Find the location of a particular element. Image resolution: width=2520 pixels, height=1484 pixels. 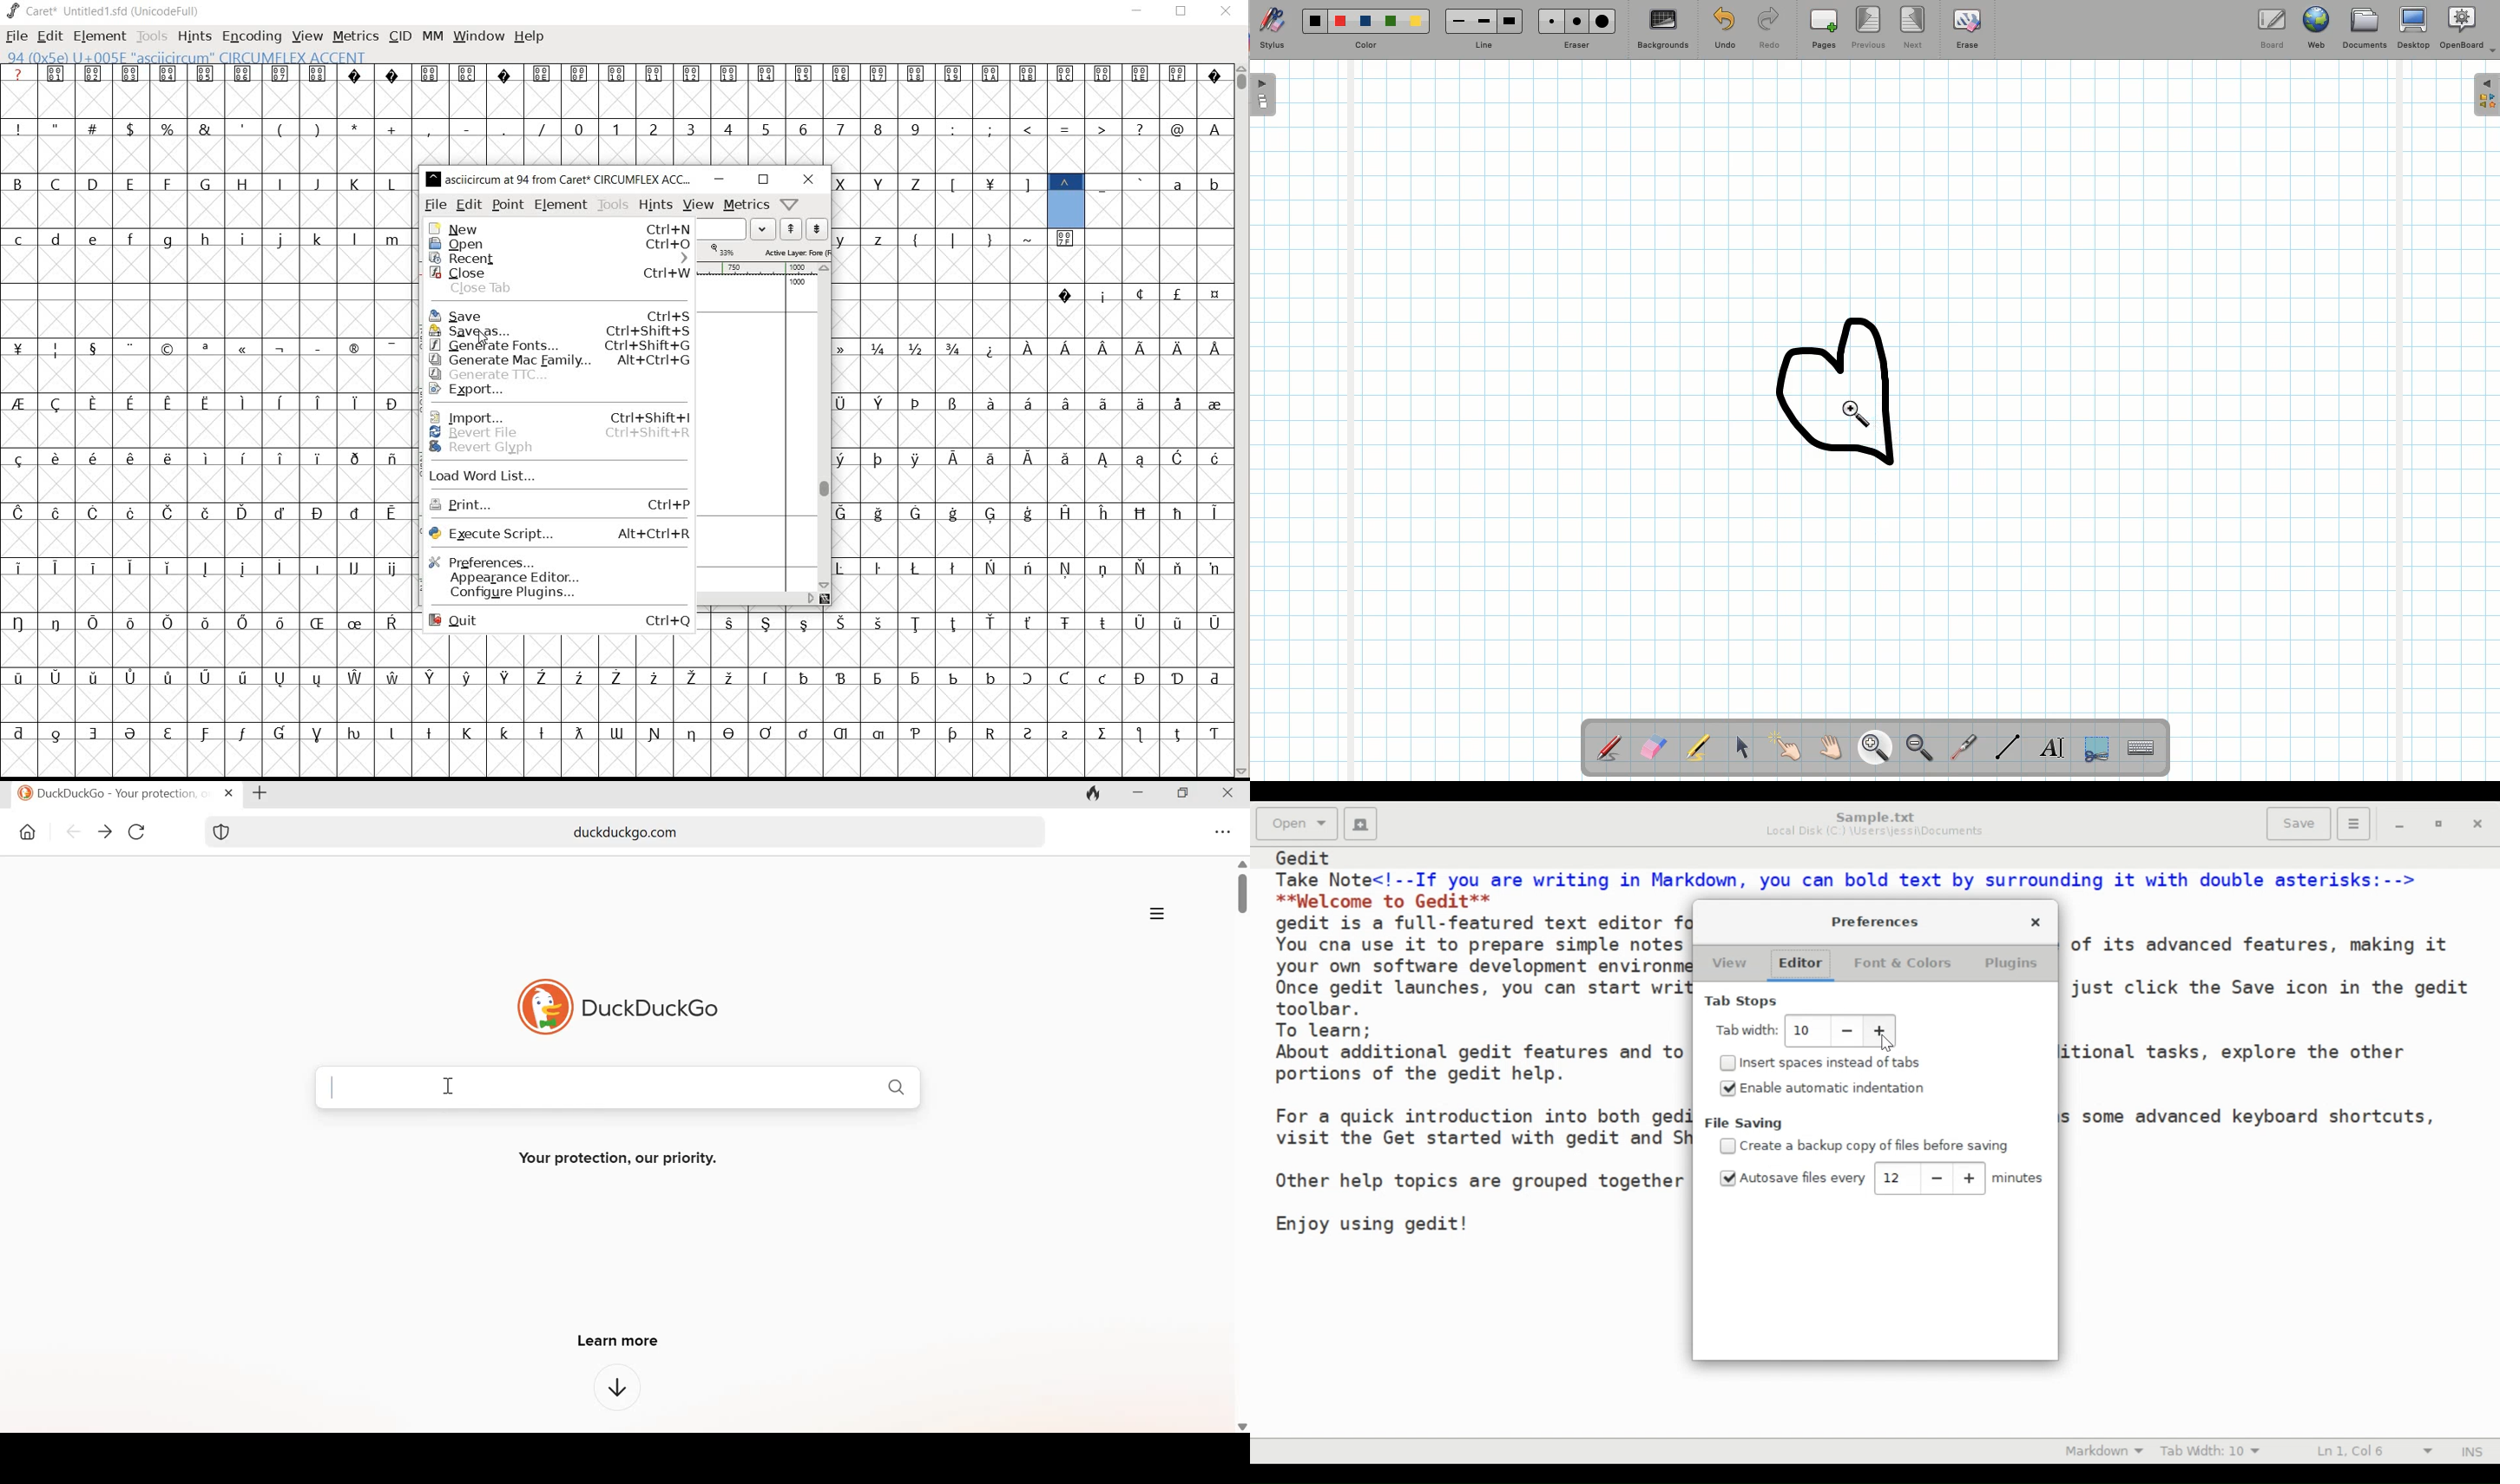

glyph characters is located at coordinates (825, 114).